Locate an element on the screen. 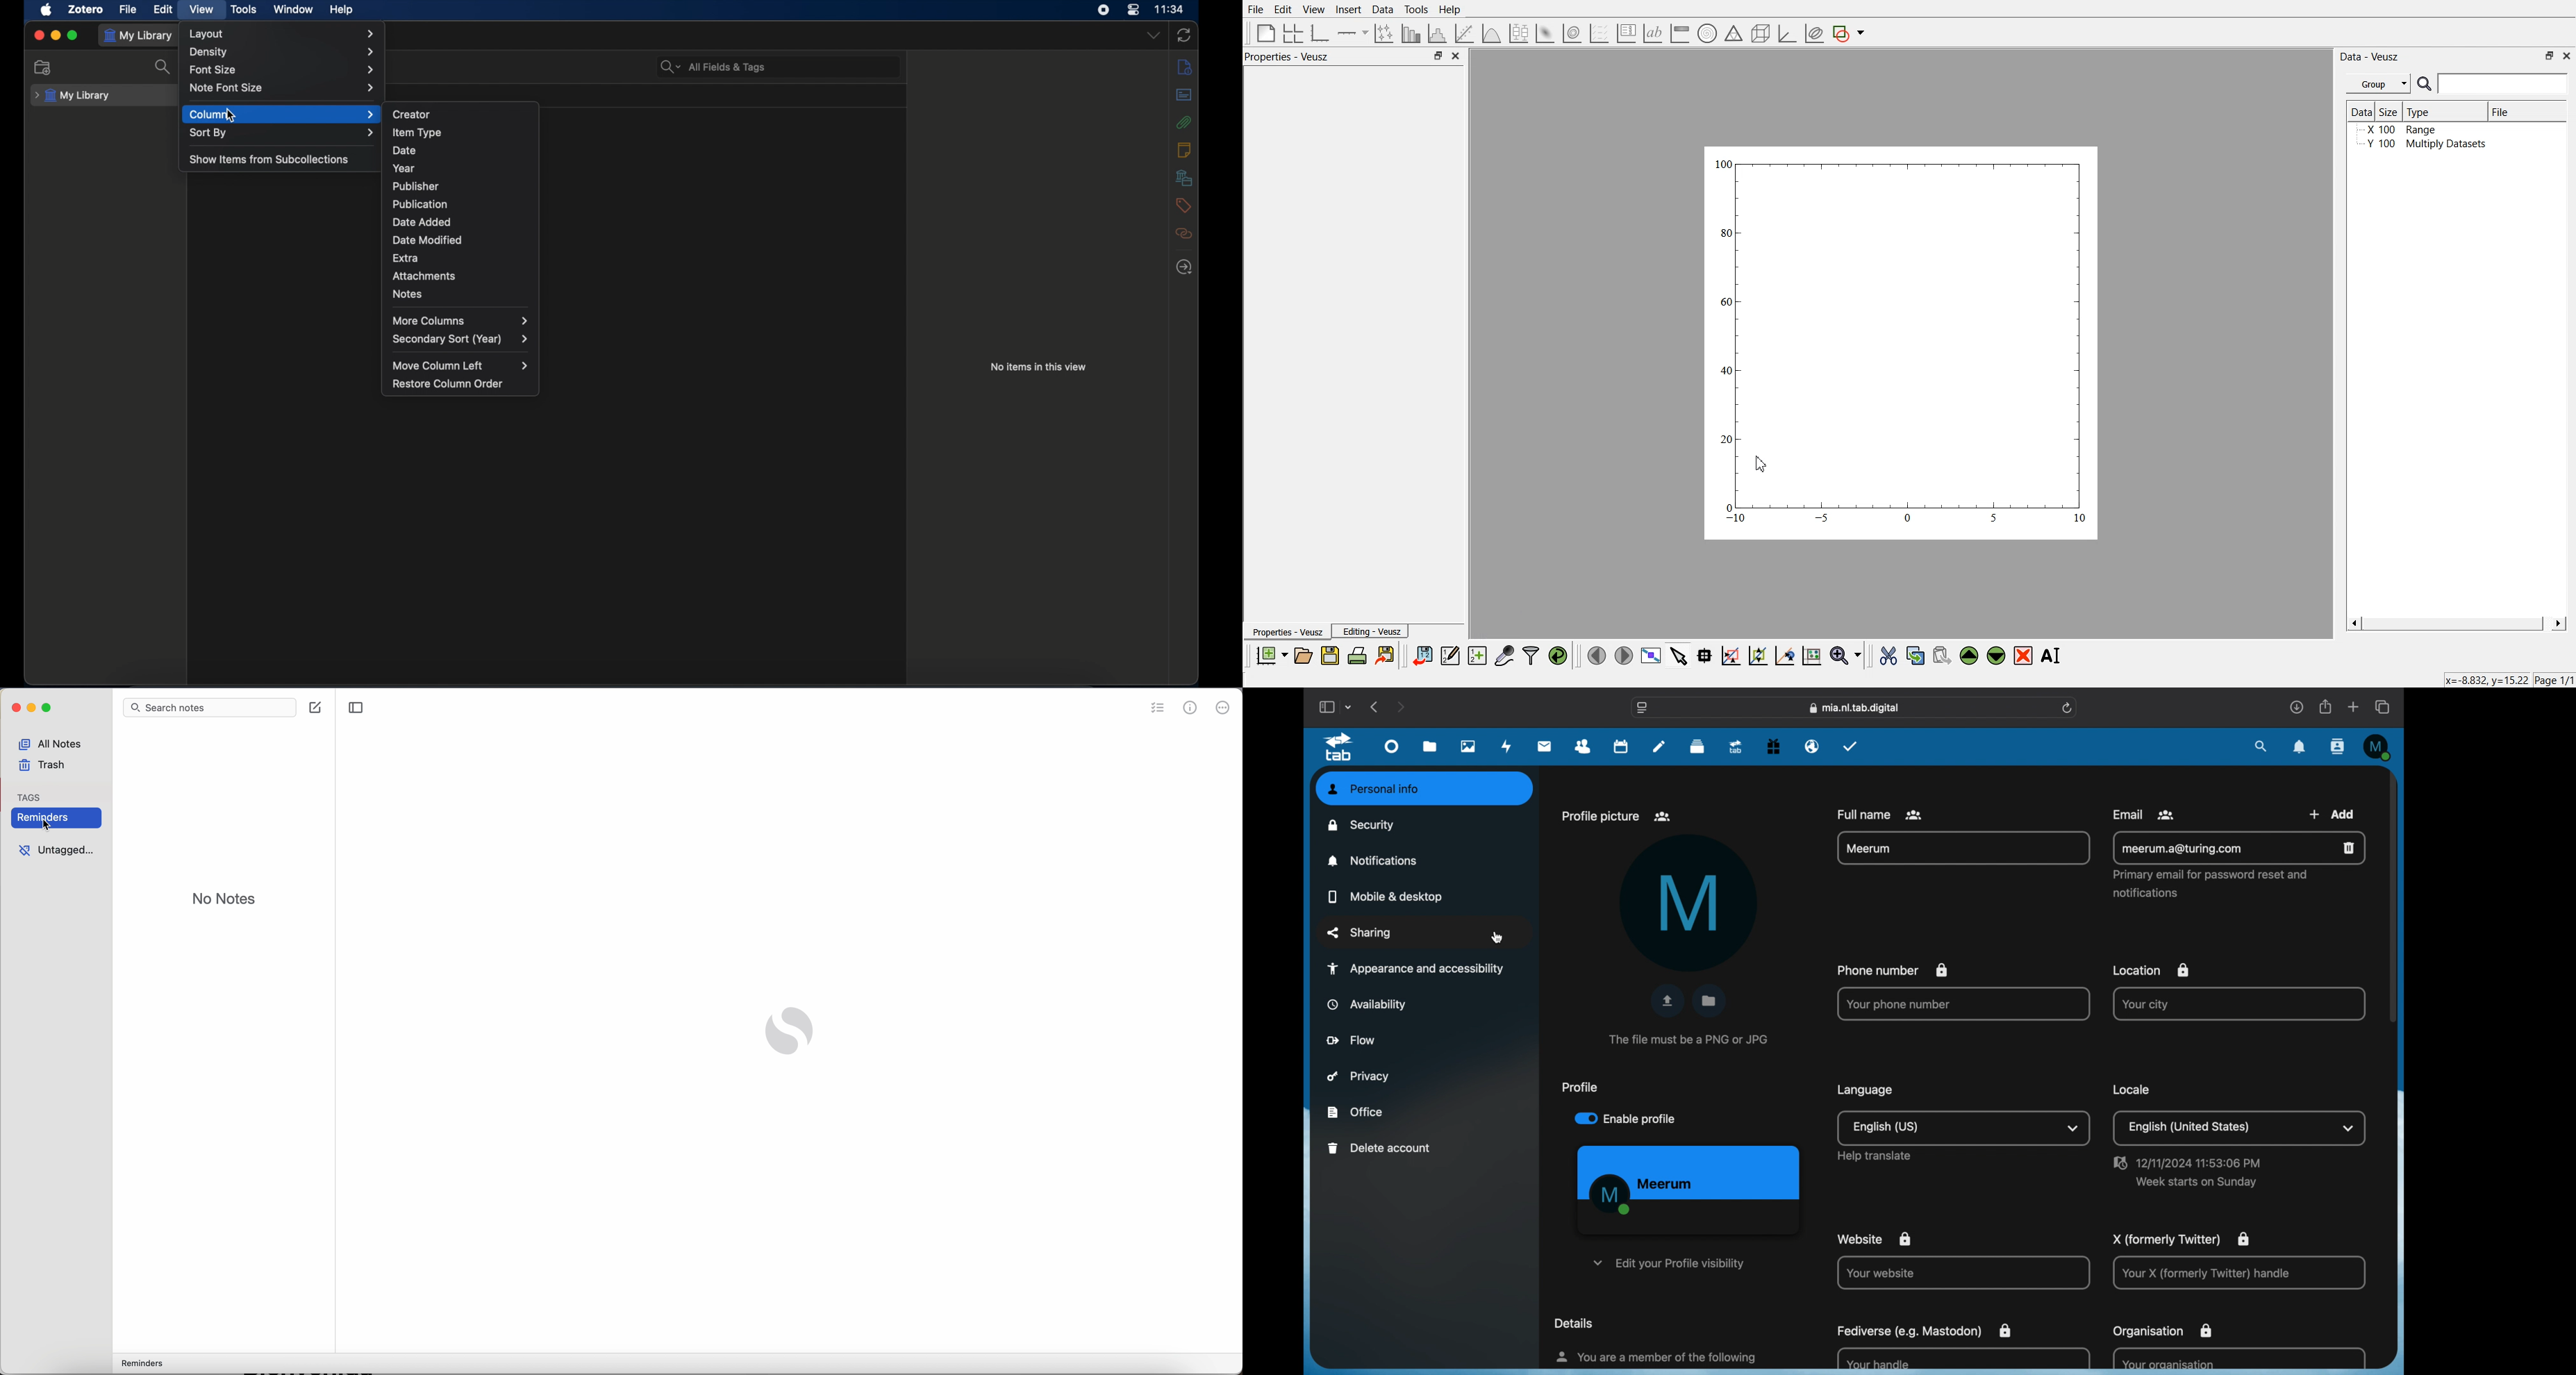  email info is located at coordinates (2237, 884).